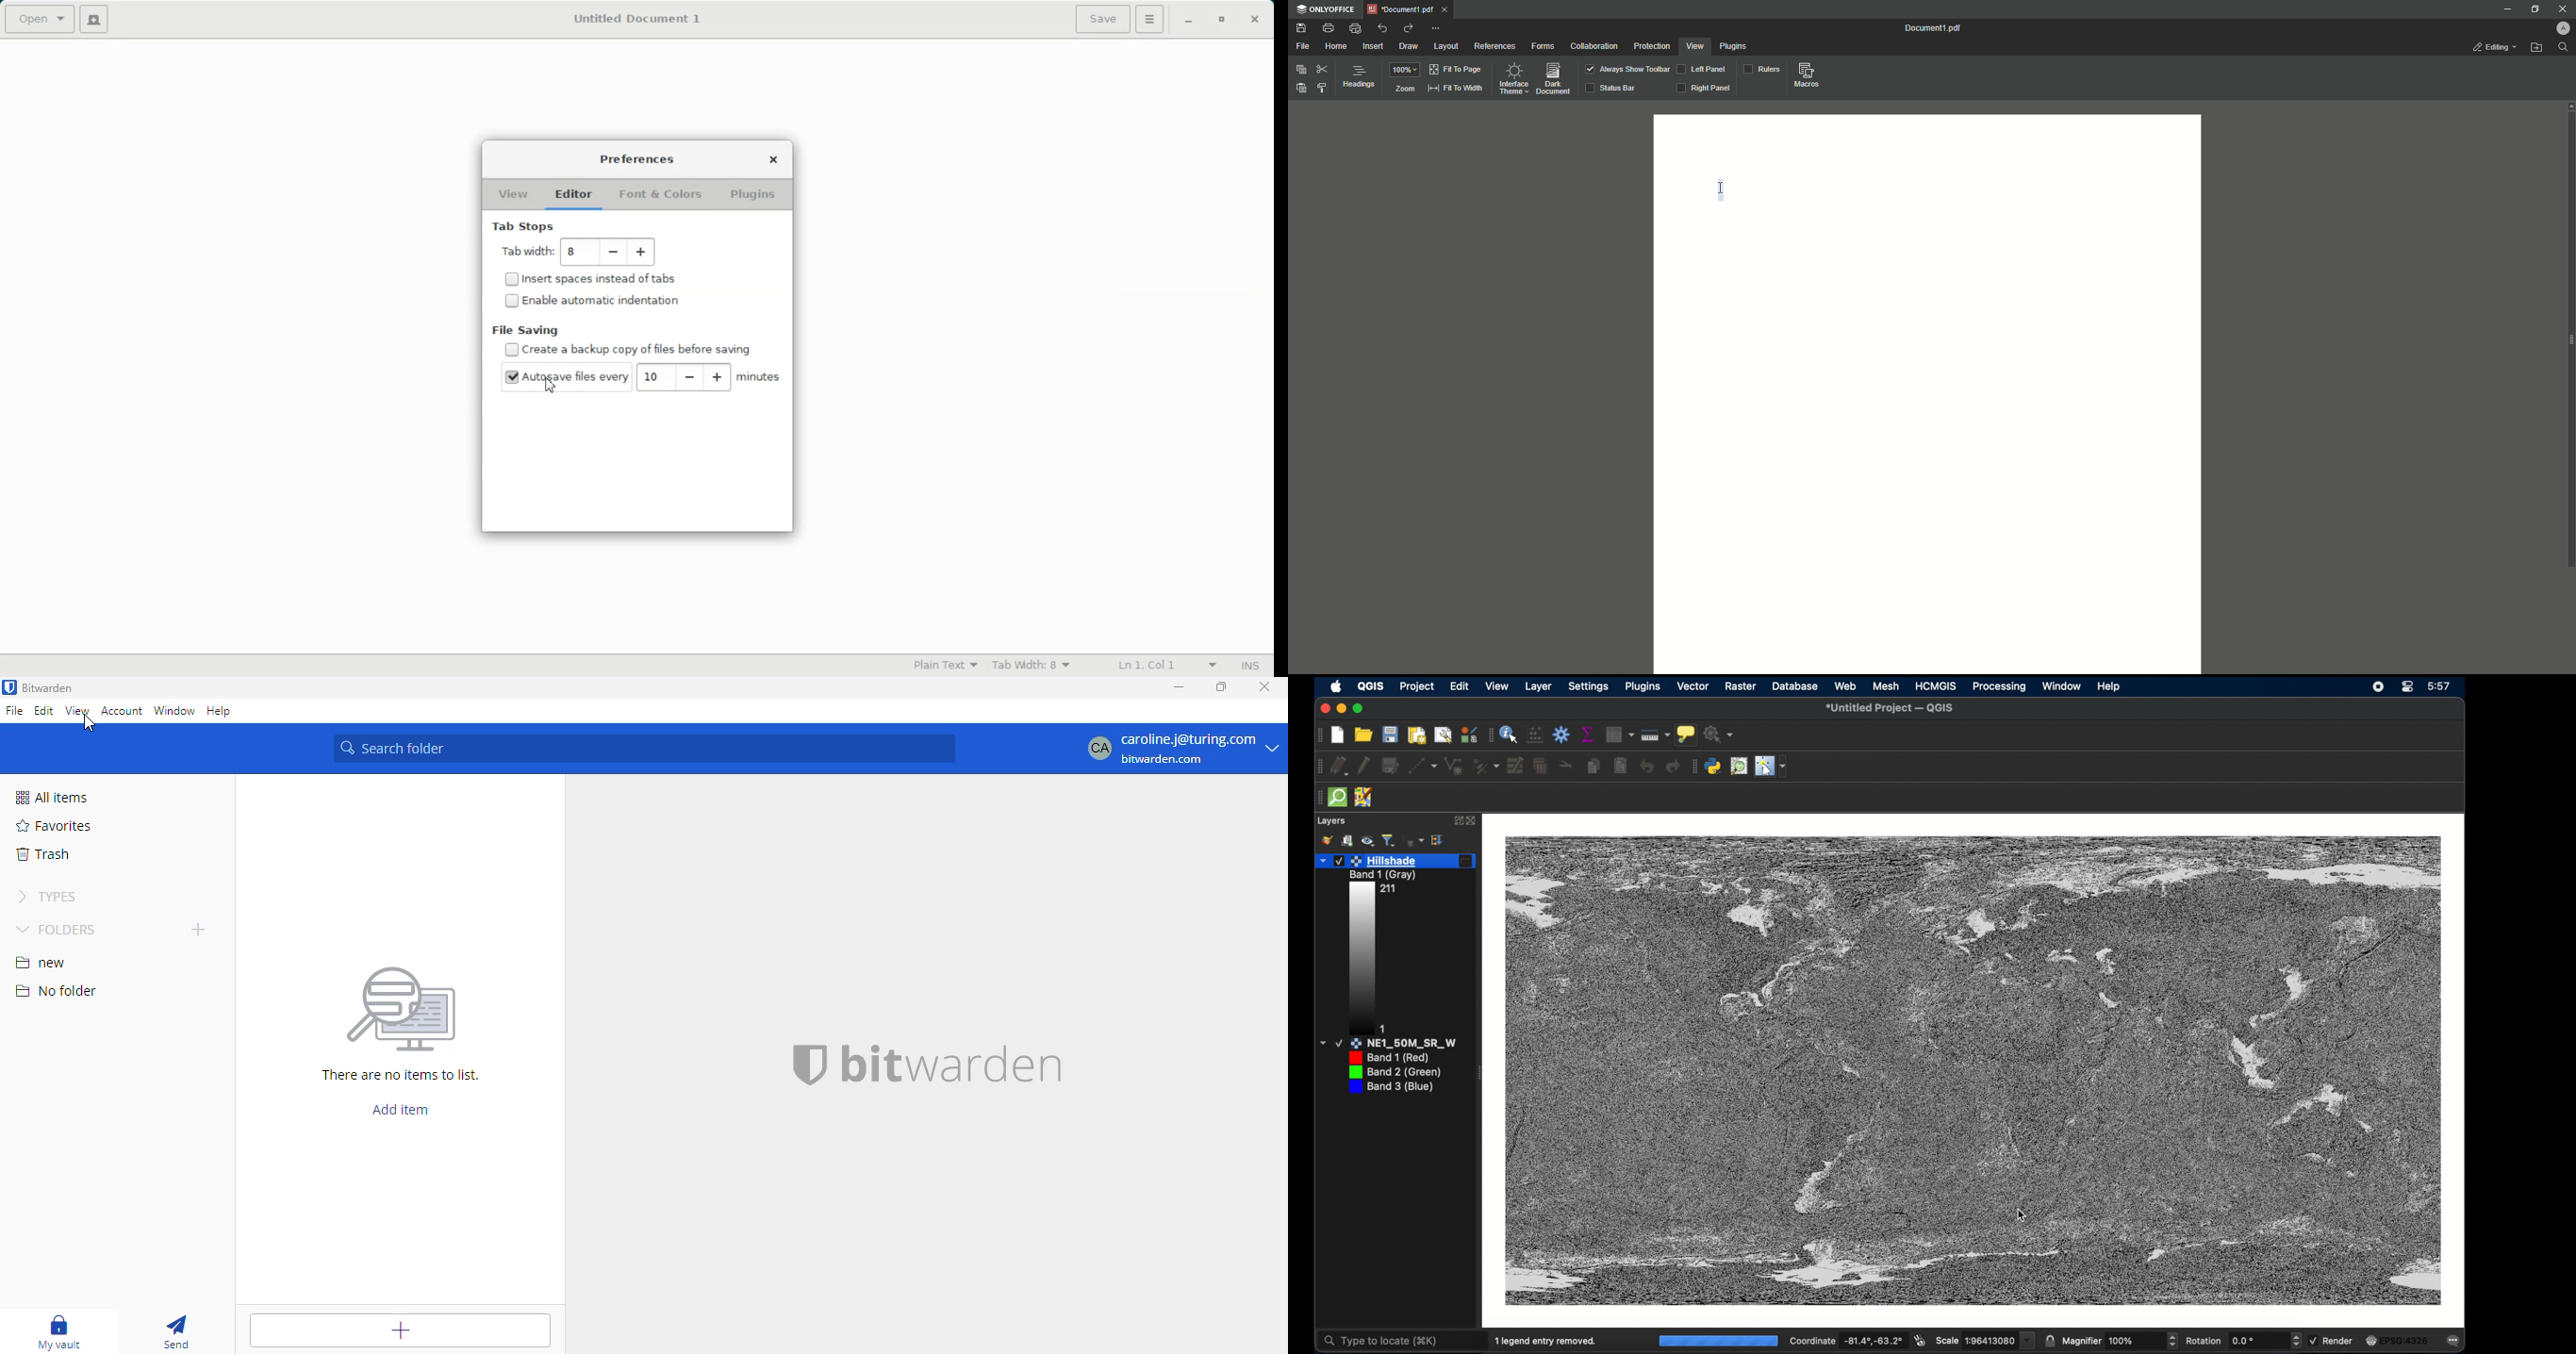  What do you see at coordinates (1337, 686) in the screenshot?
I see `apple icon` at bounding box center [1337, 686].